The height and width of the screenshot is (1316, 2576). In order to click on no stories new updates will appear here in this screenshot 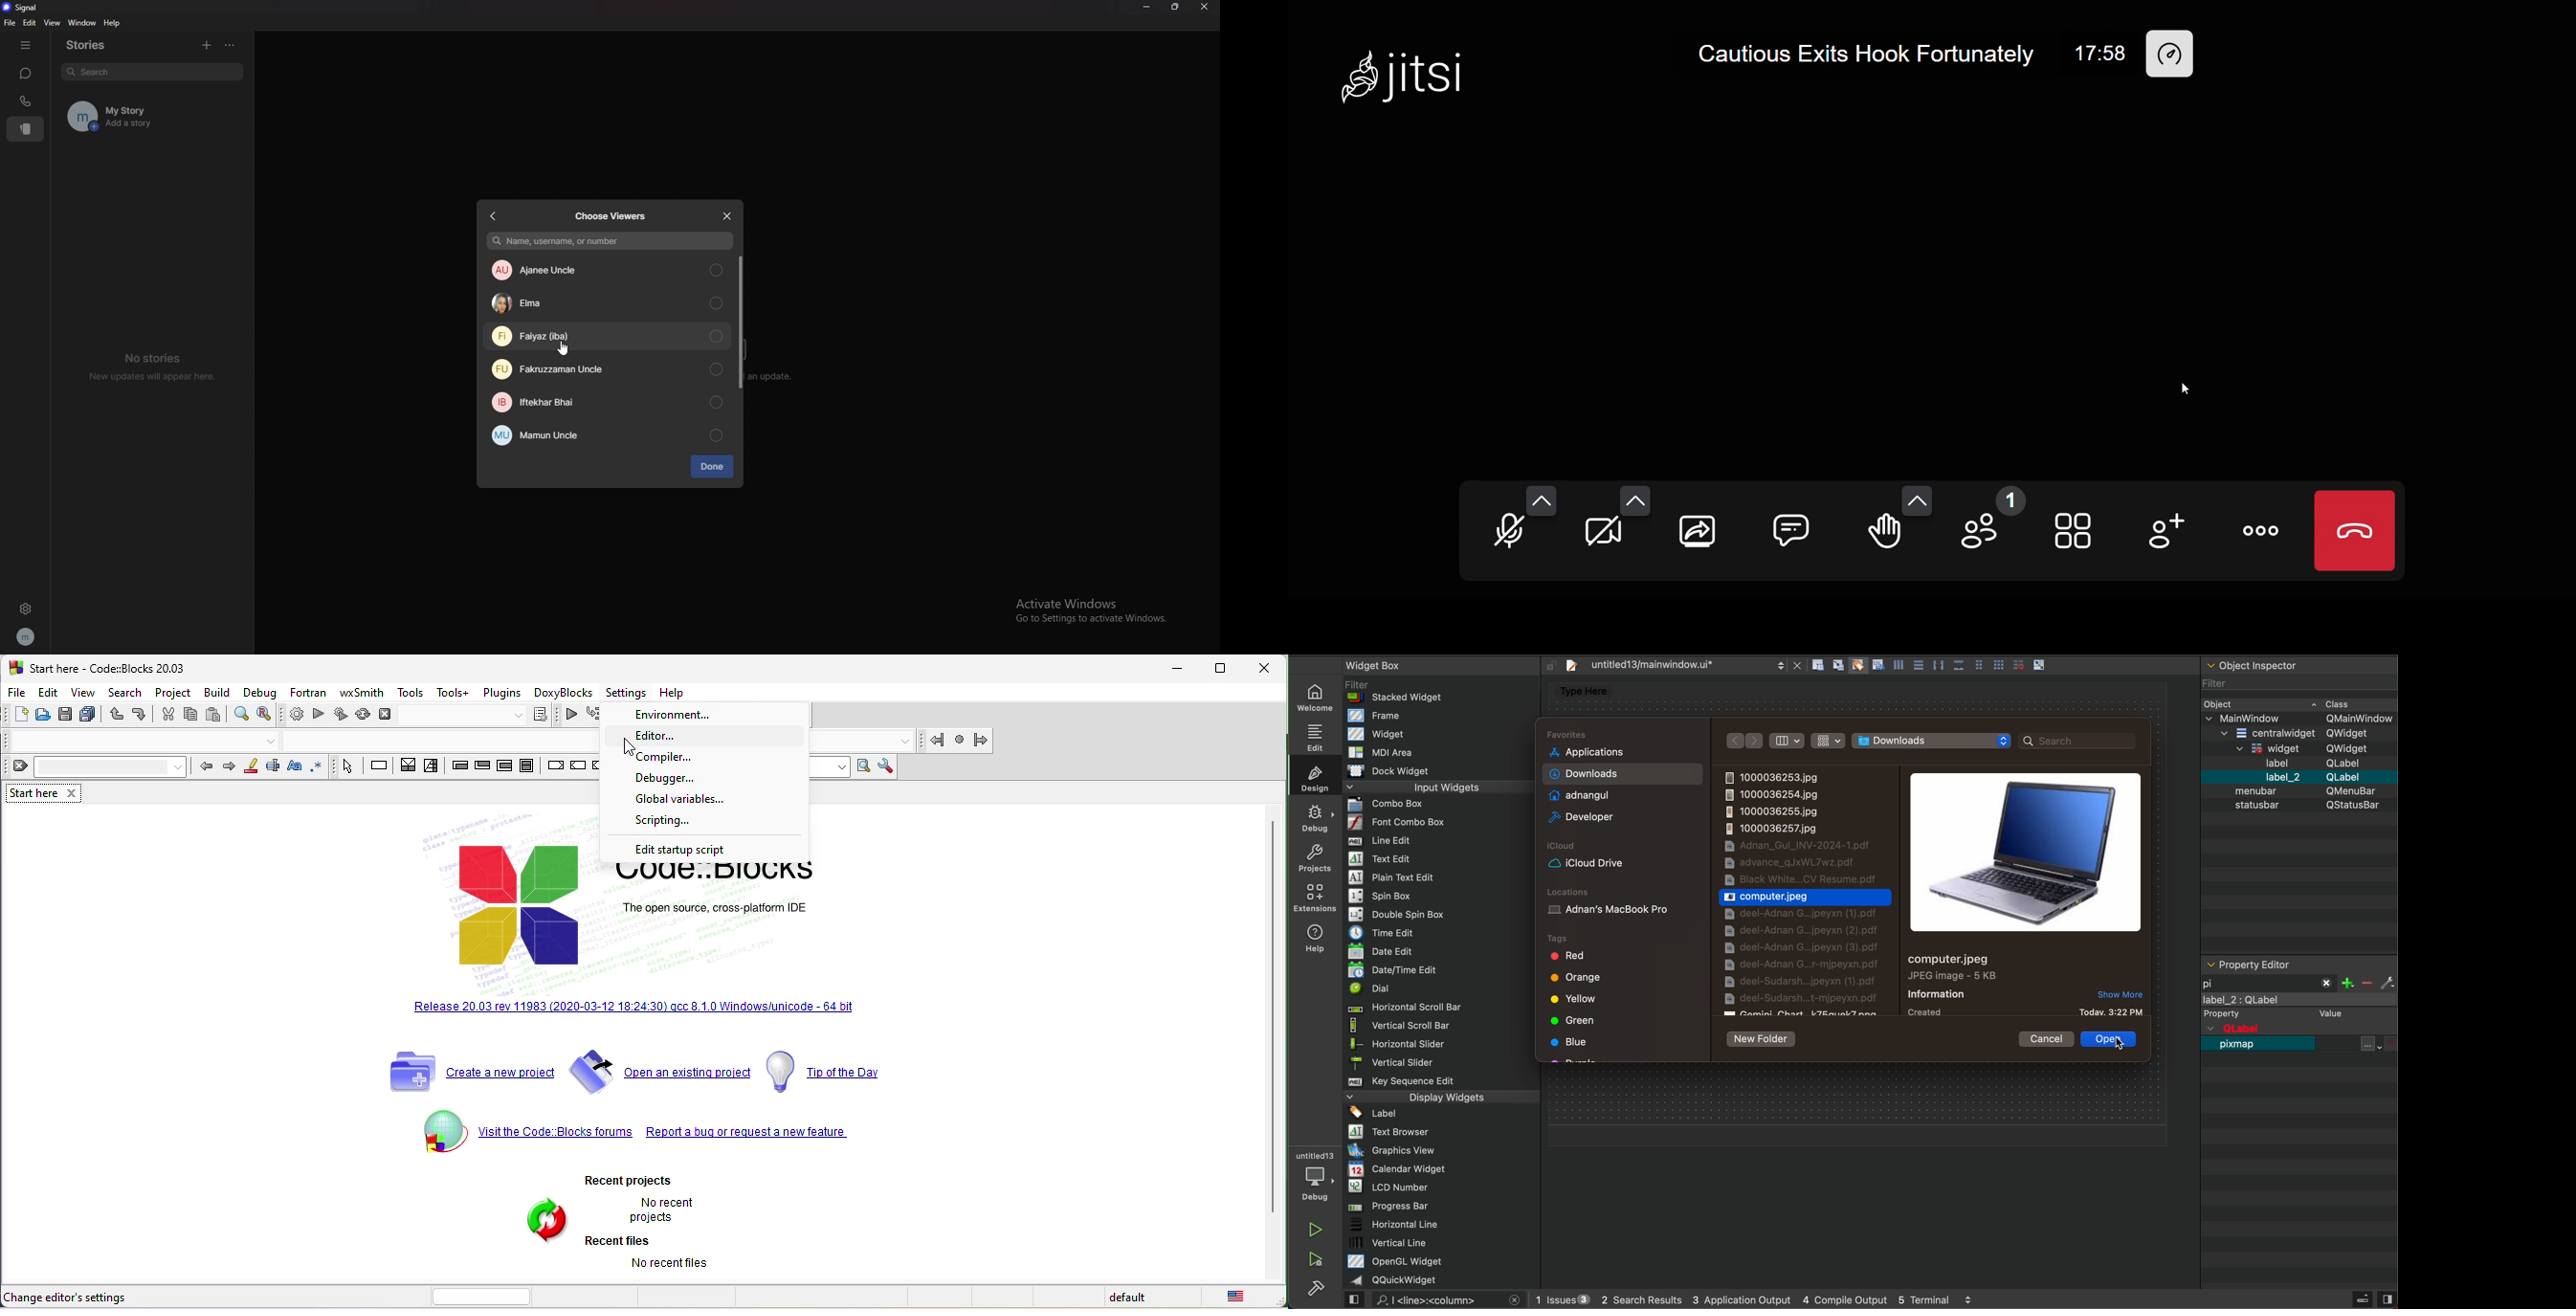, I will do `click(150, 367)`.